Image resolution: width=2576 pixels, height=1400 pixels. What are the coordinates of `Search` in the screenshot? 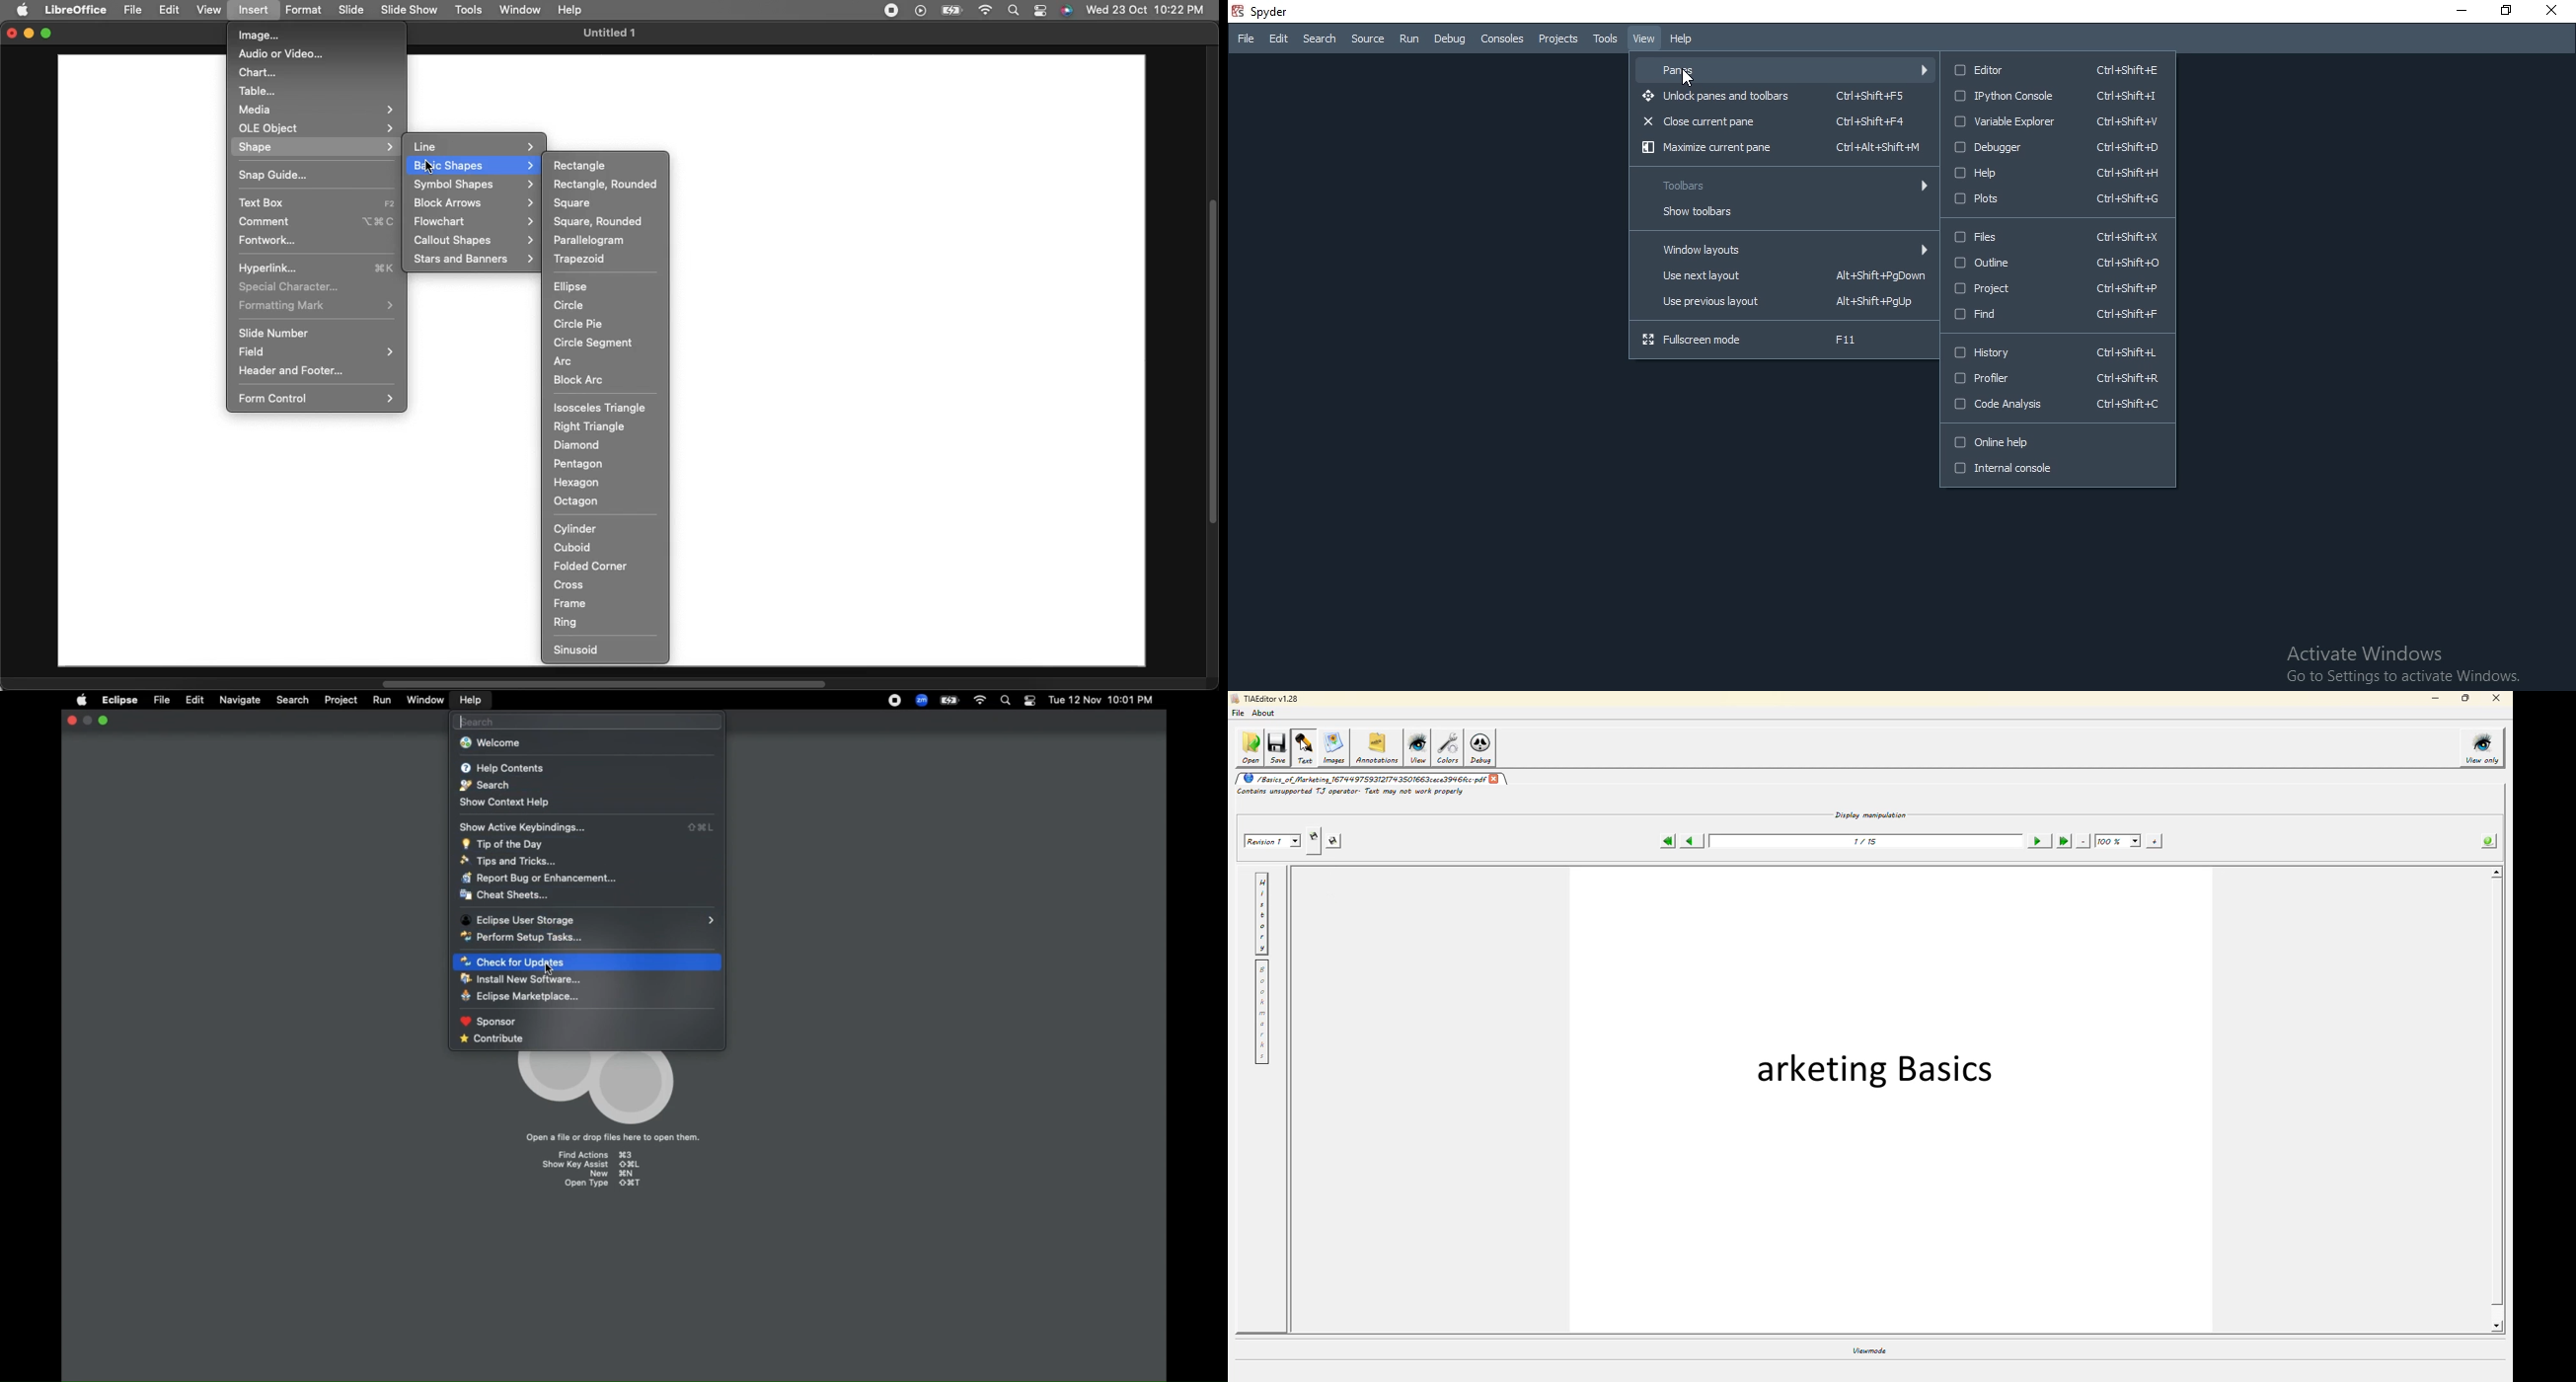 It's located at (589, 722).